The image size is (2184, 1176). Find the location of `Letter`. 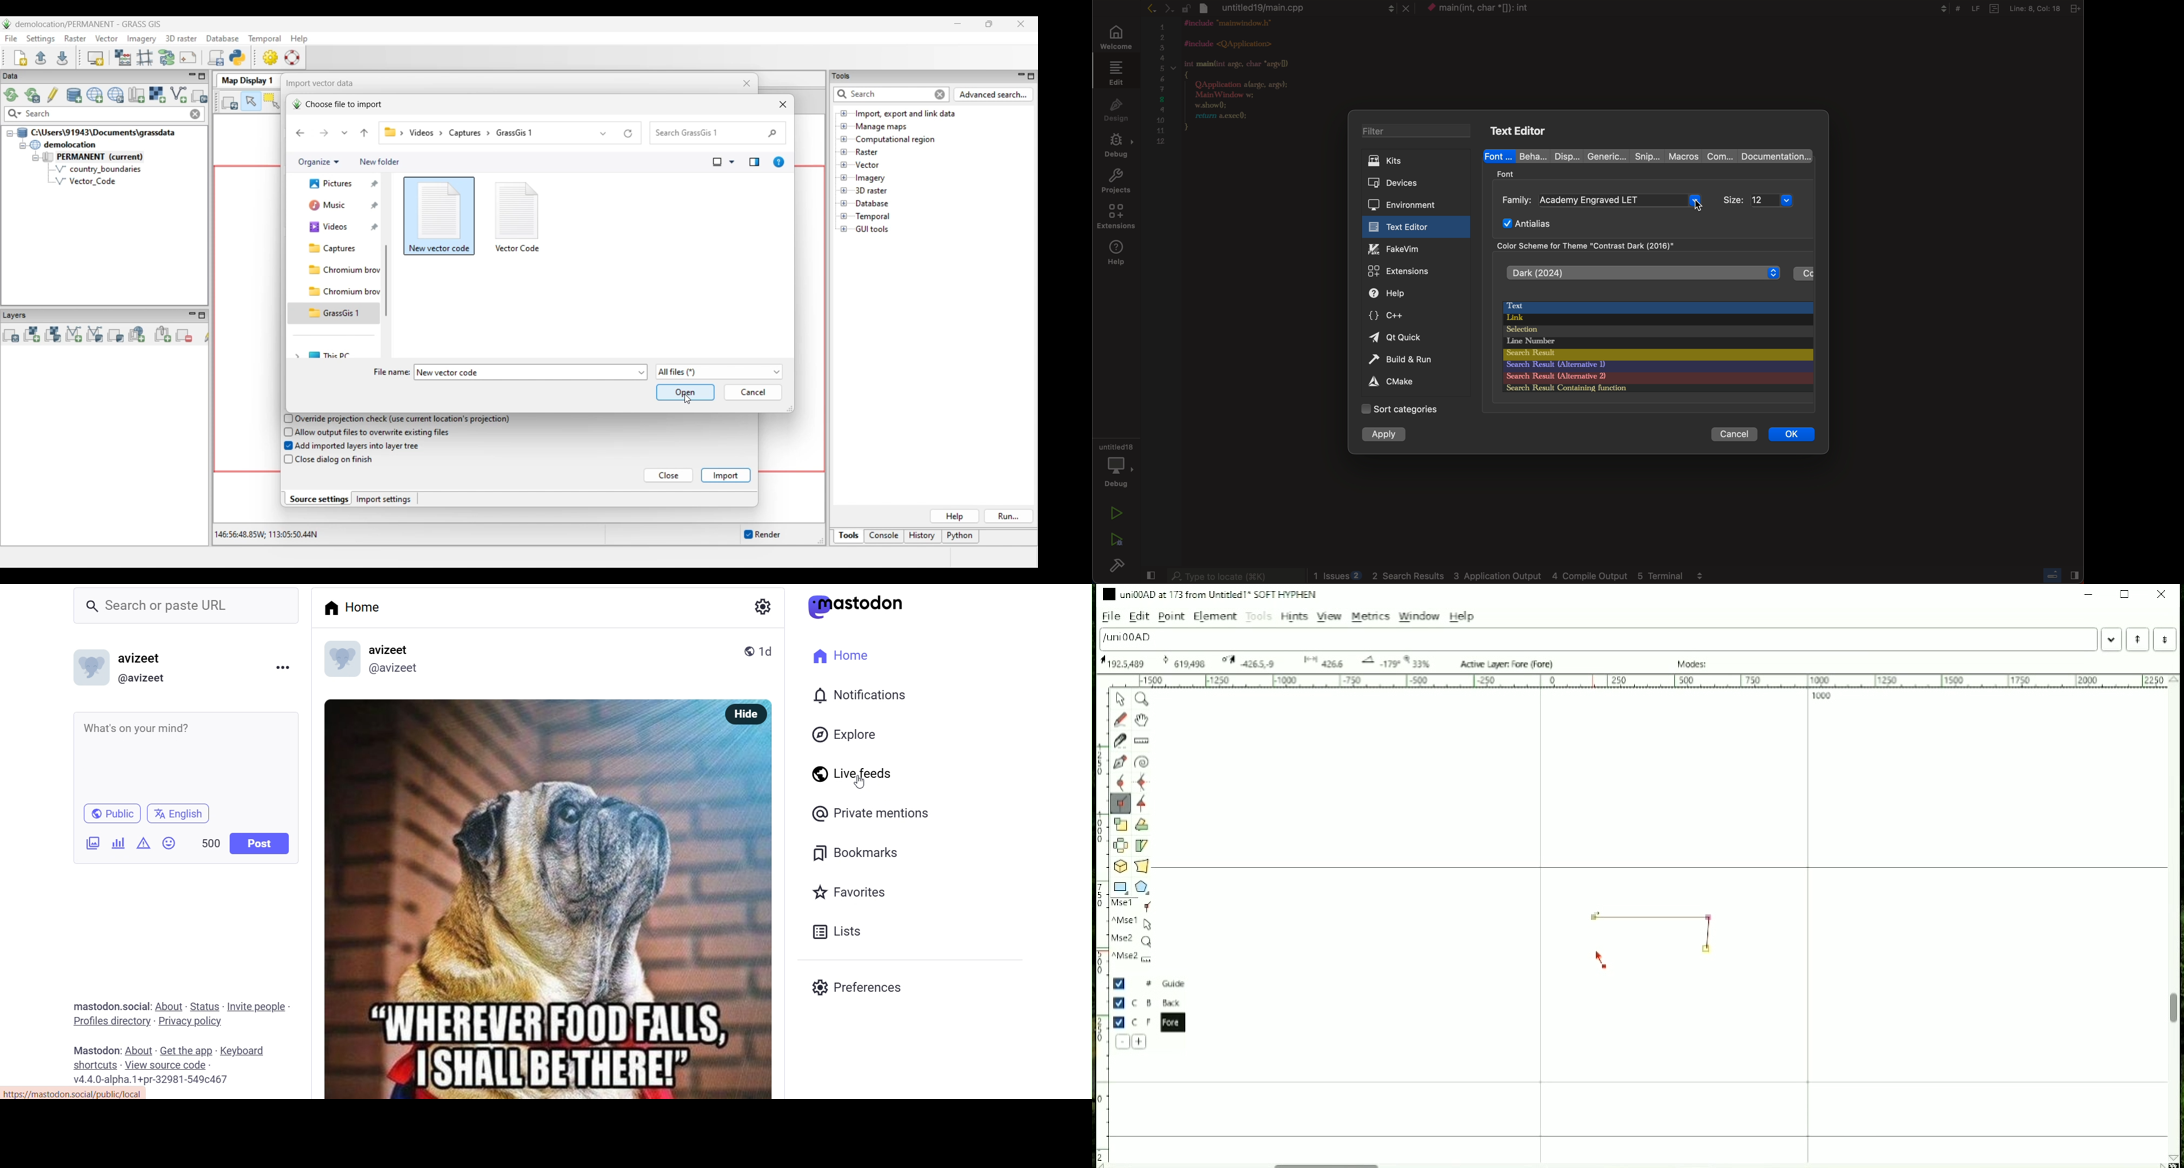

Letter is located at coordinates (1128, 638).